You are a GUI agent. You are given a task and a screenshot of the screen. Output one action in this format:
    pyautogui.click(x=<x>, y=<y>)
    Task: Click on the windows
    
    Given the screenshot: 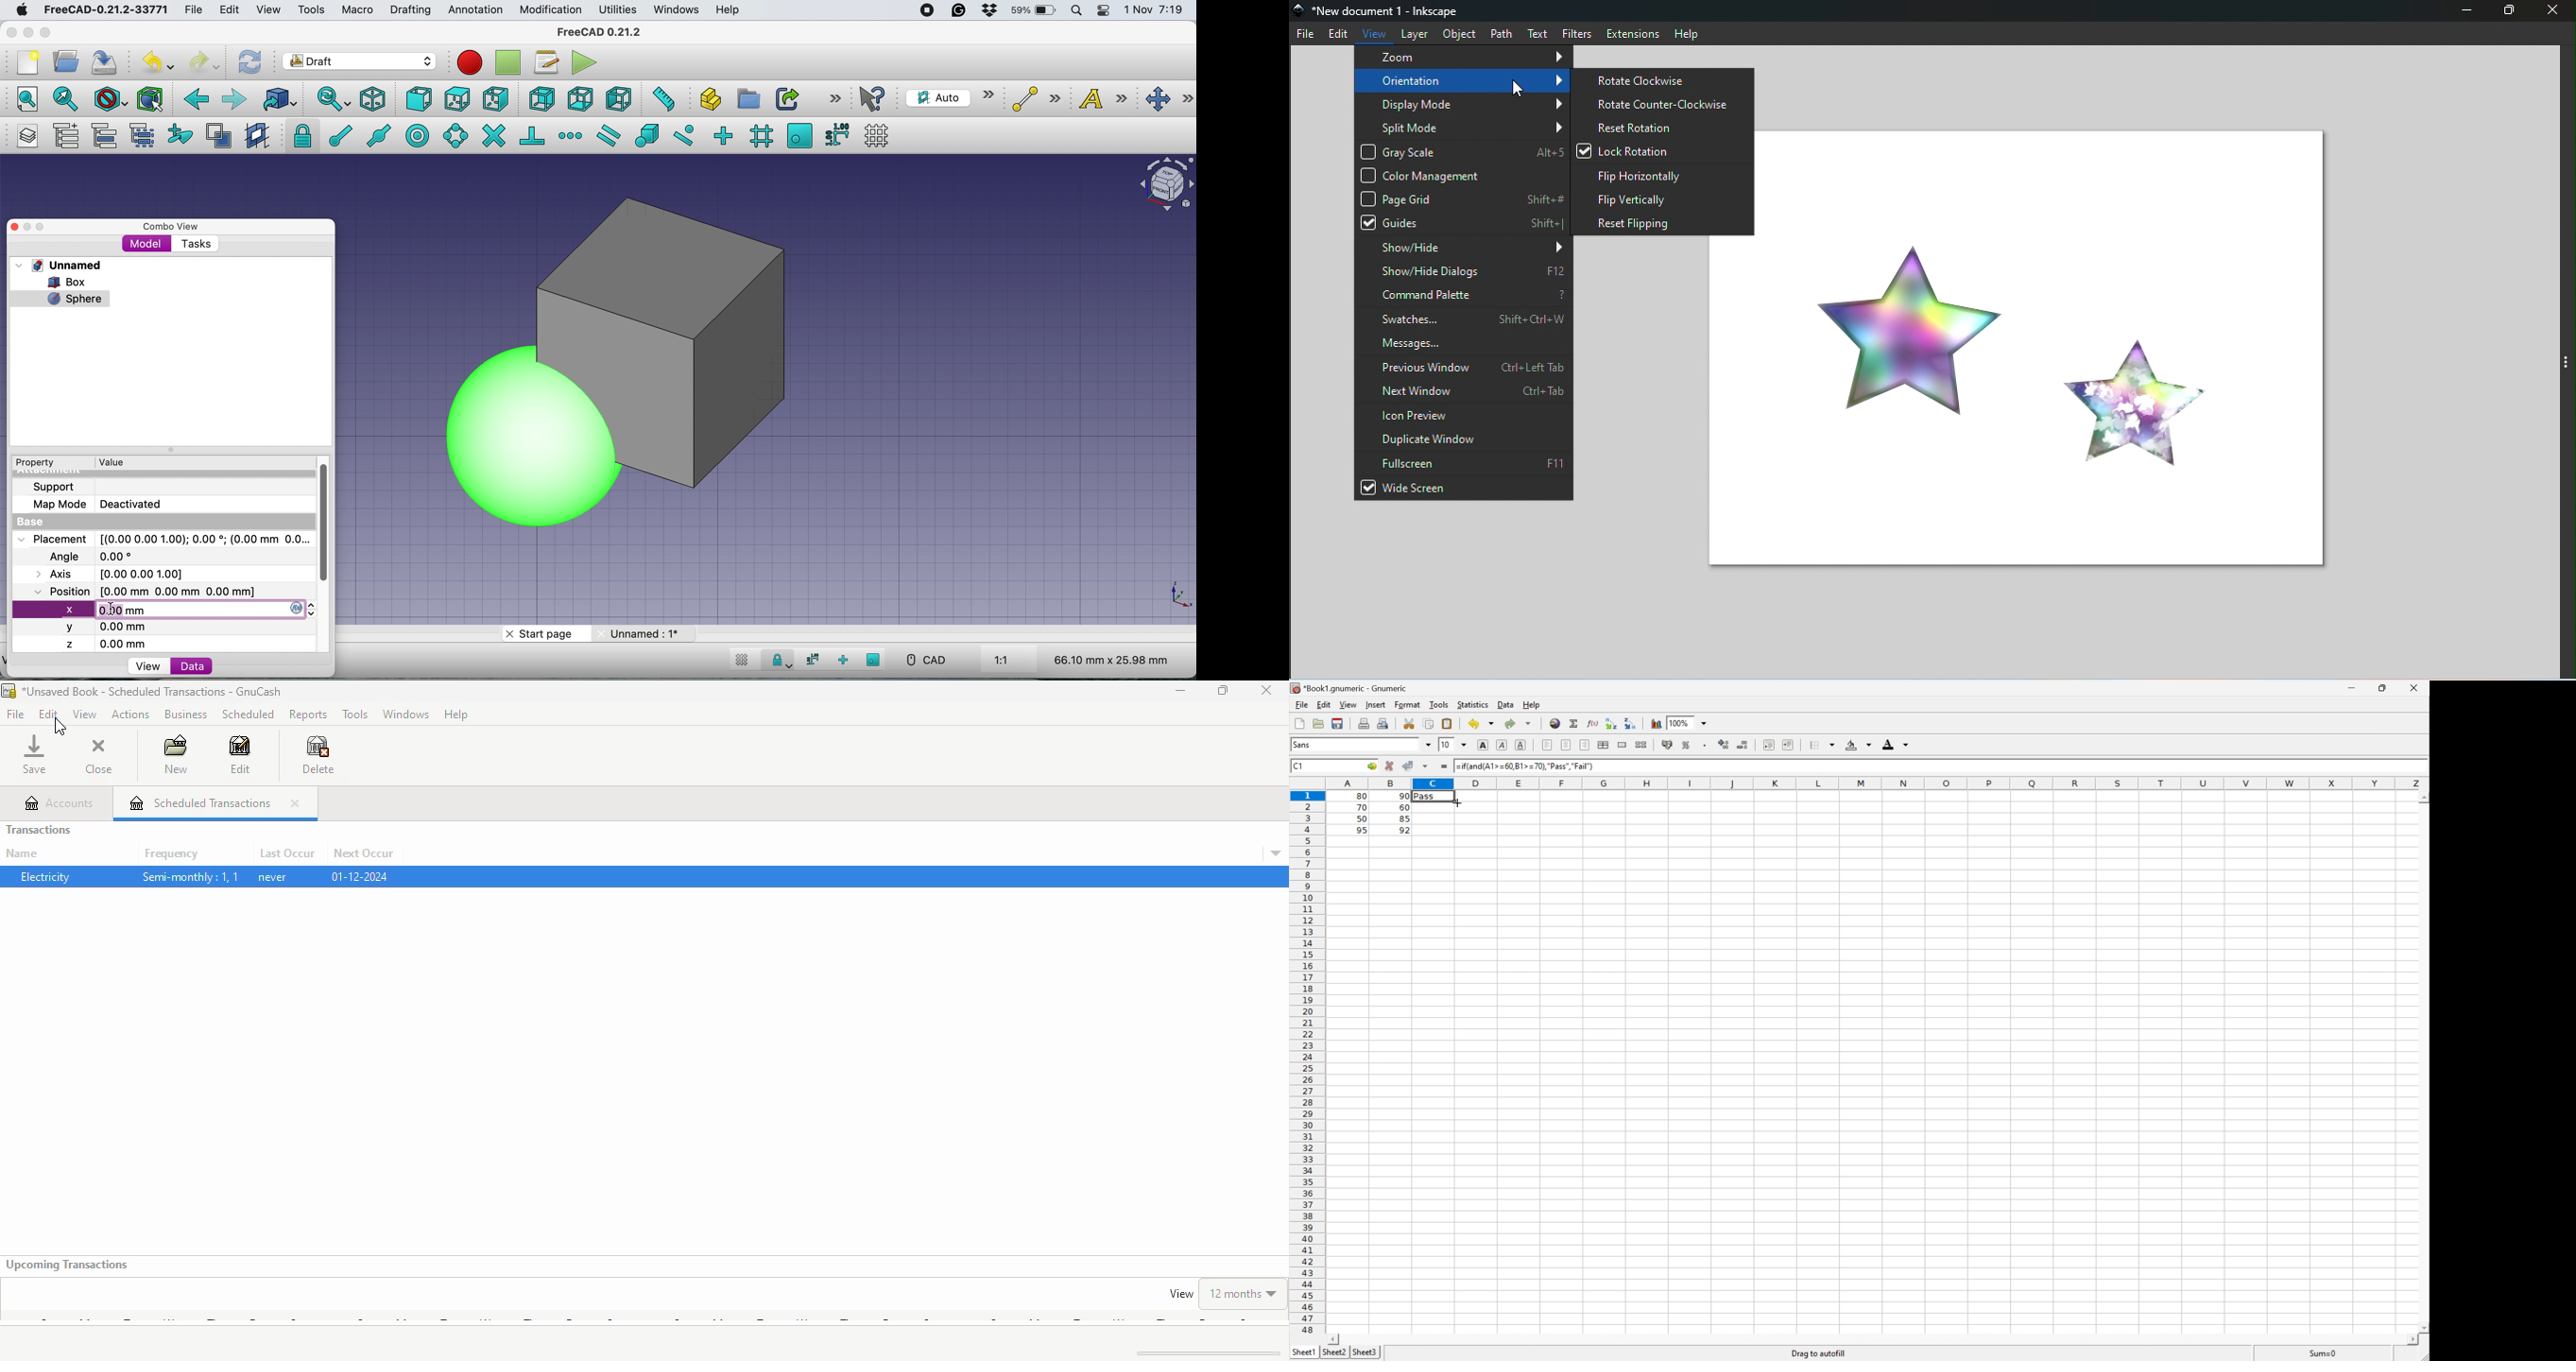 What is the action you would take?
    pyautogui.click(x=678, y=10)
    